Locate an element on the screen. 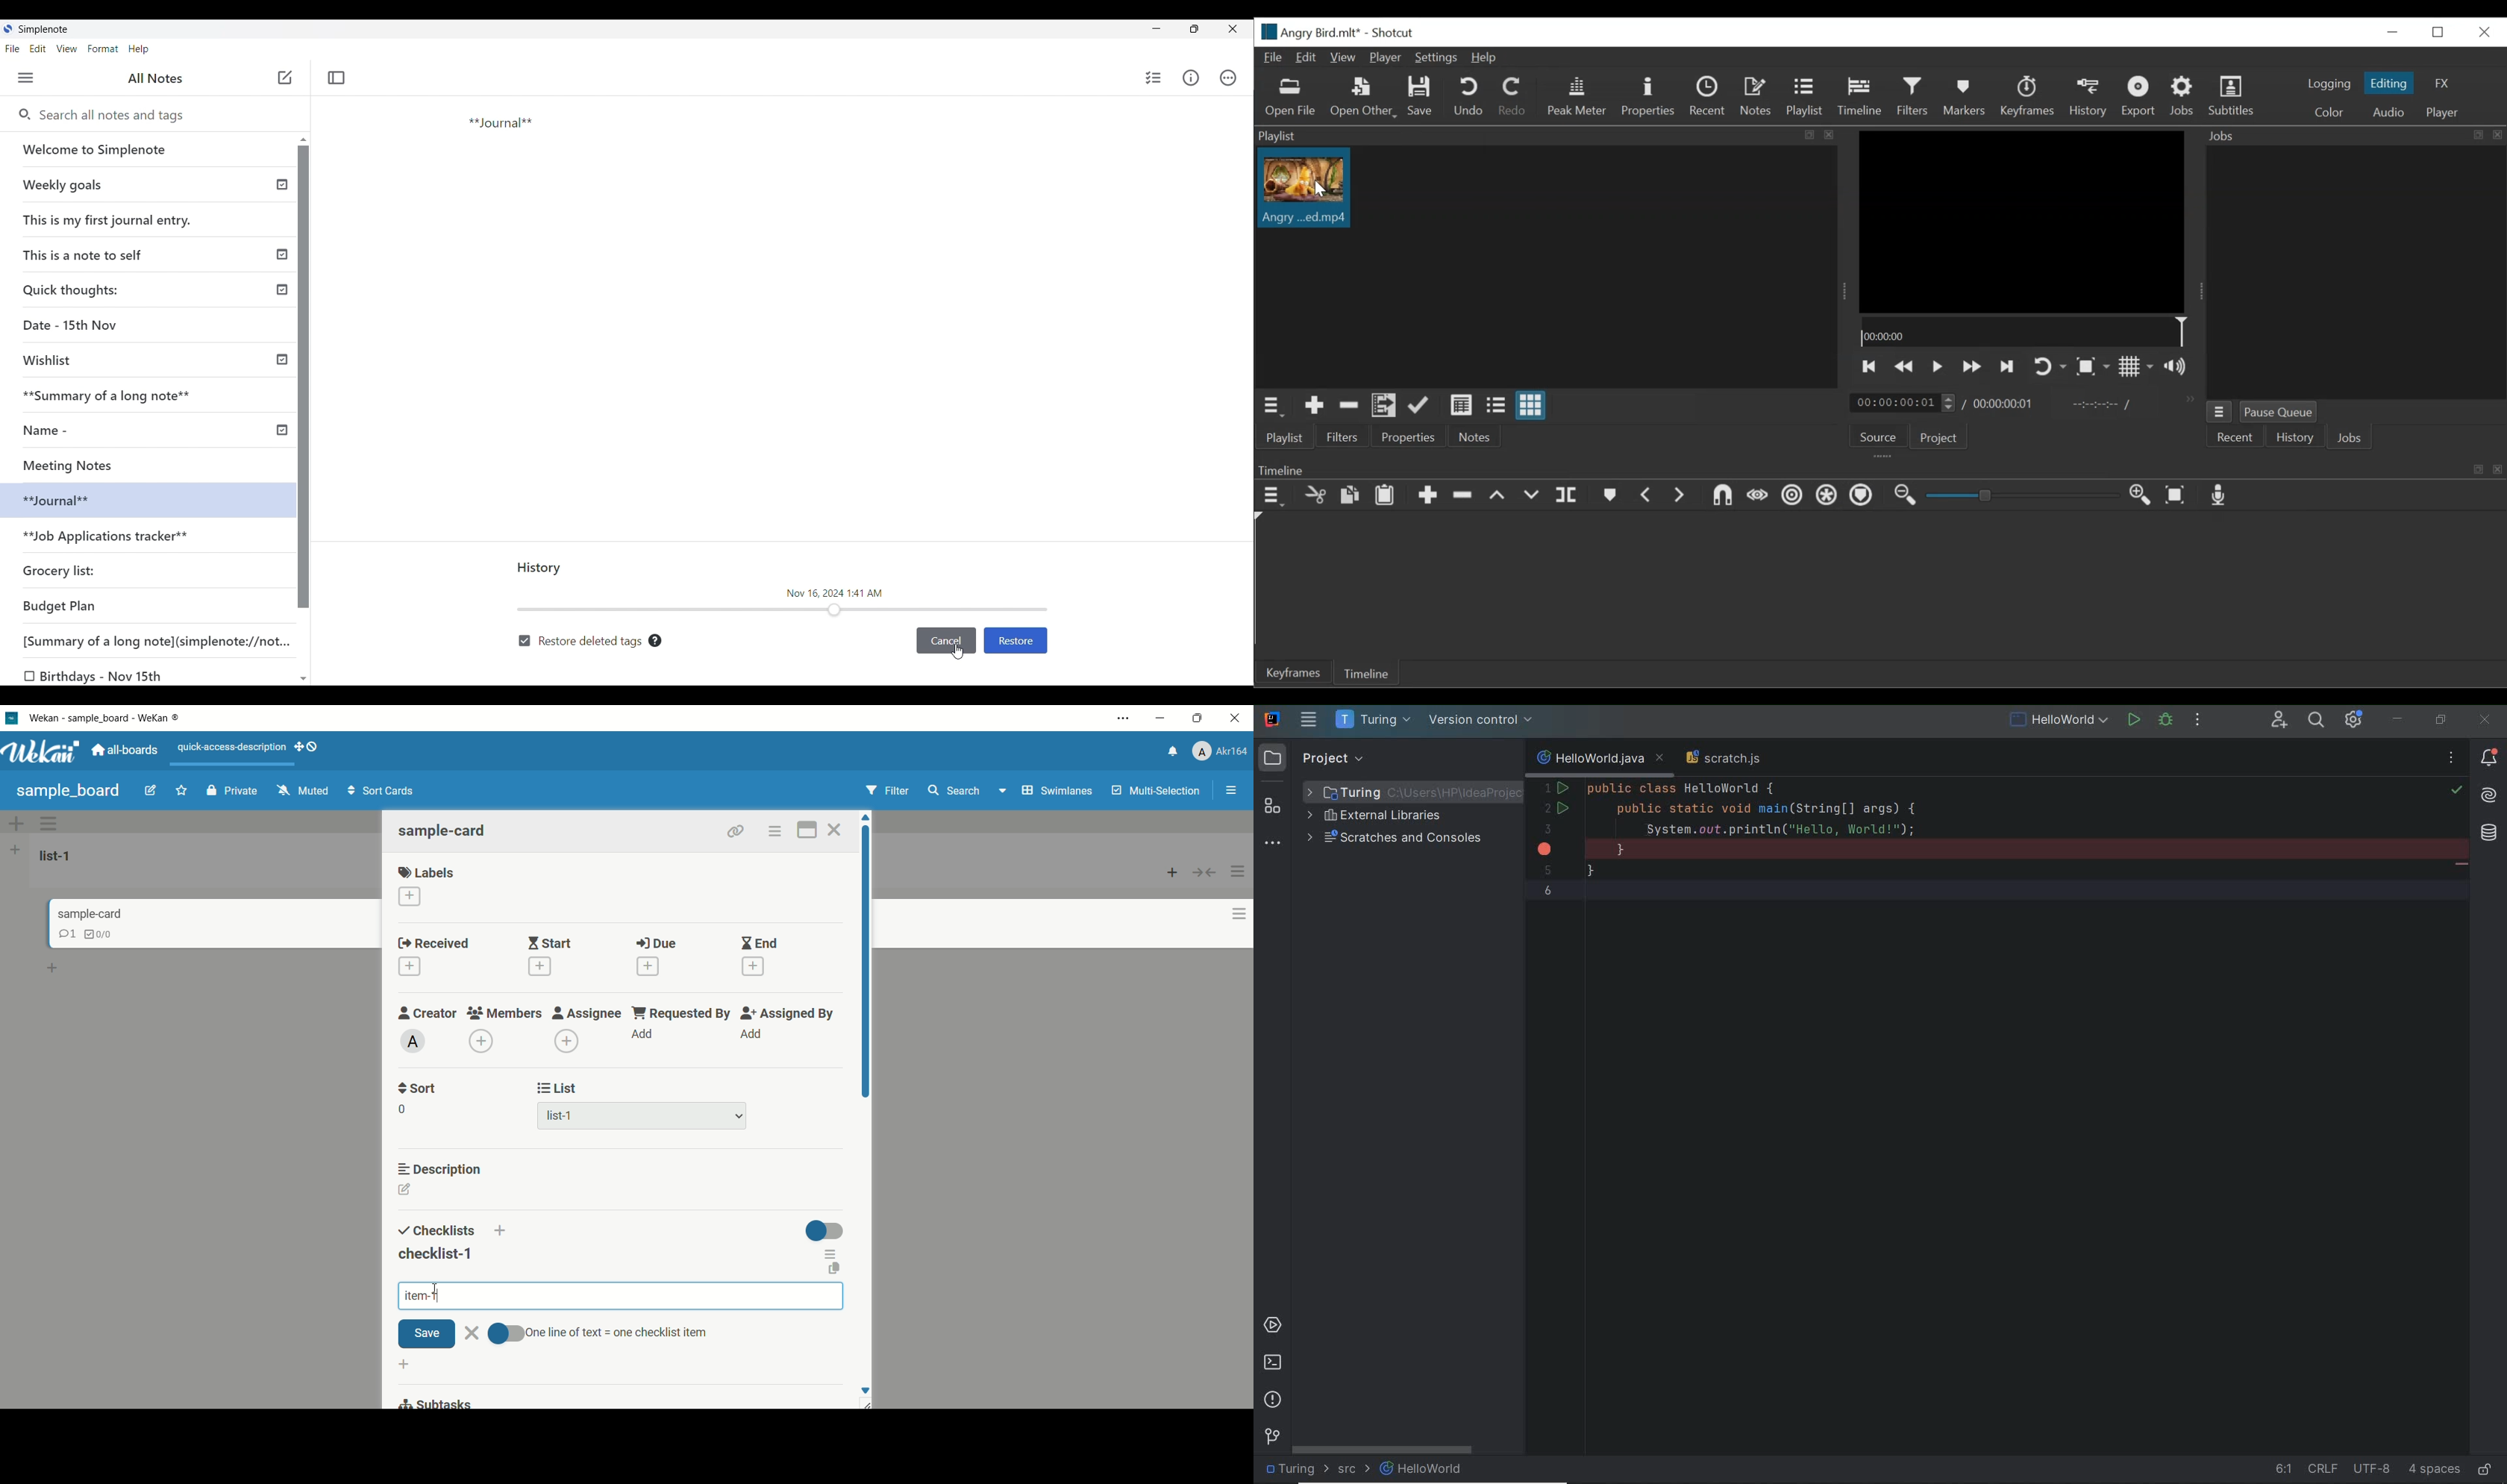 The image size is (2520, 1484). Quick slide to top is located at coordinates (304, 140).